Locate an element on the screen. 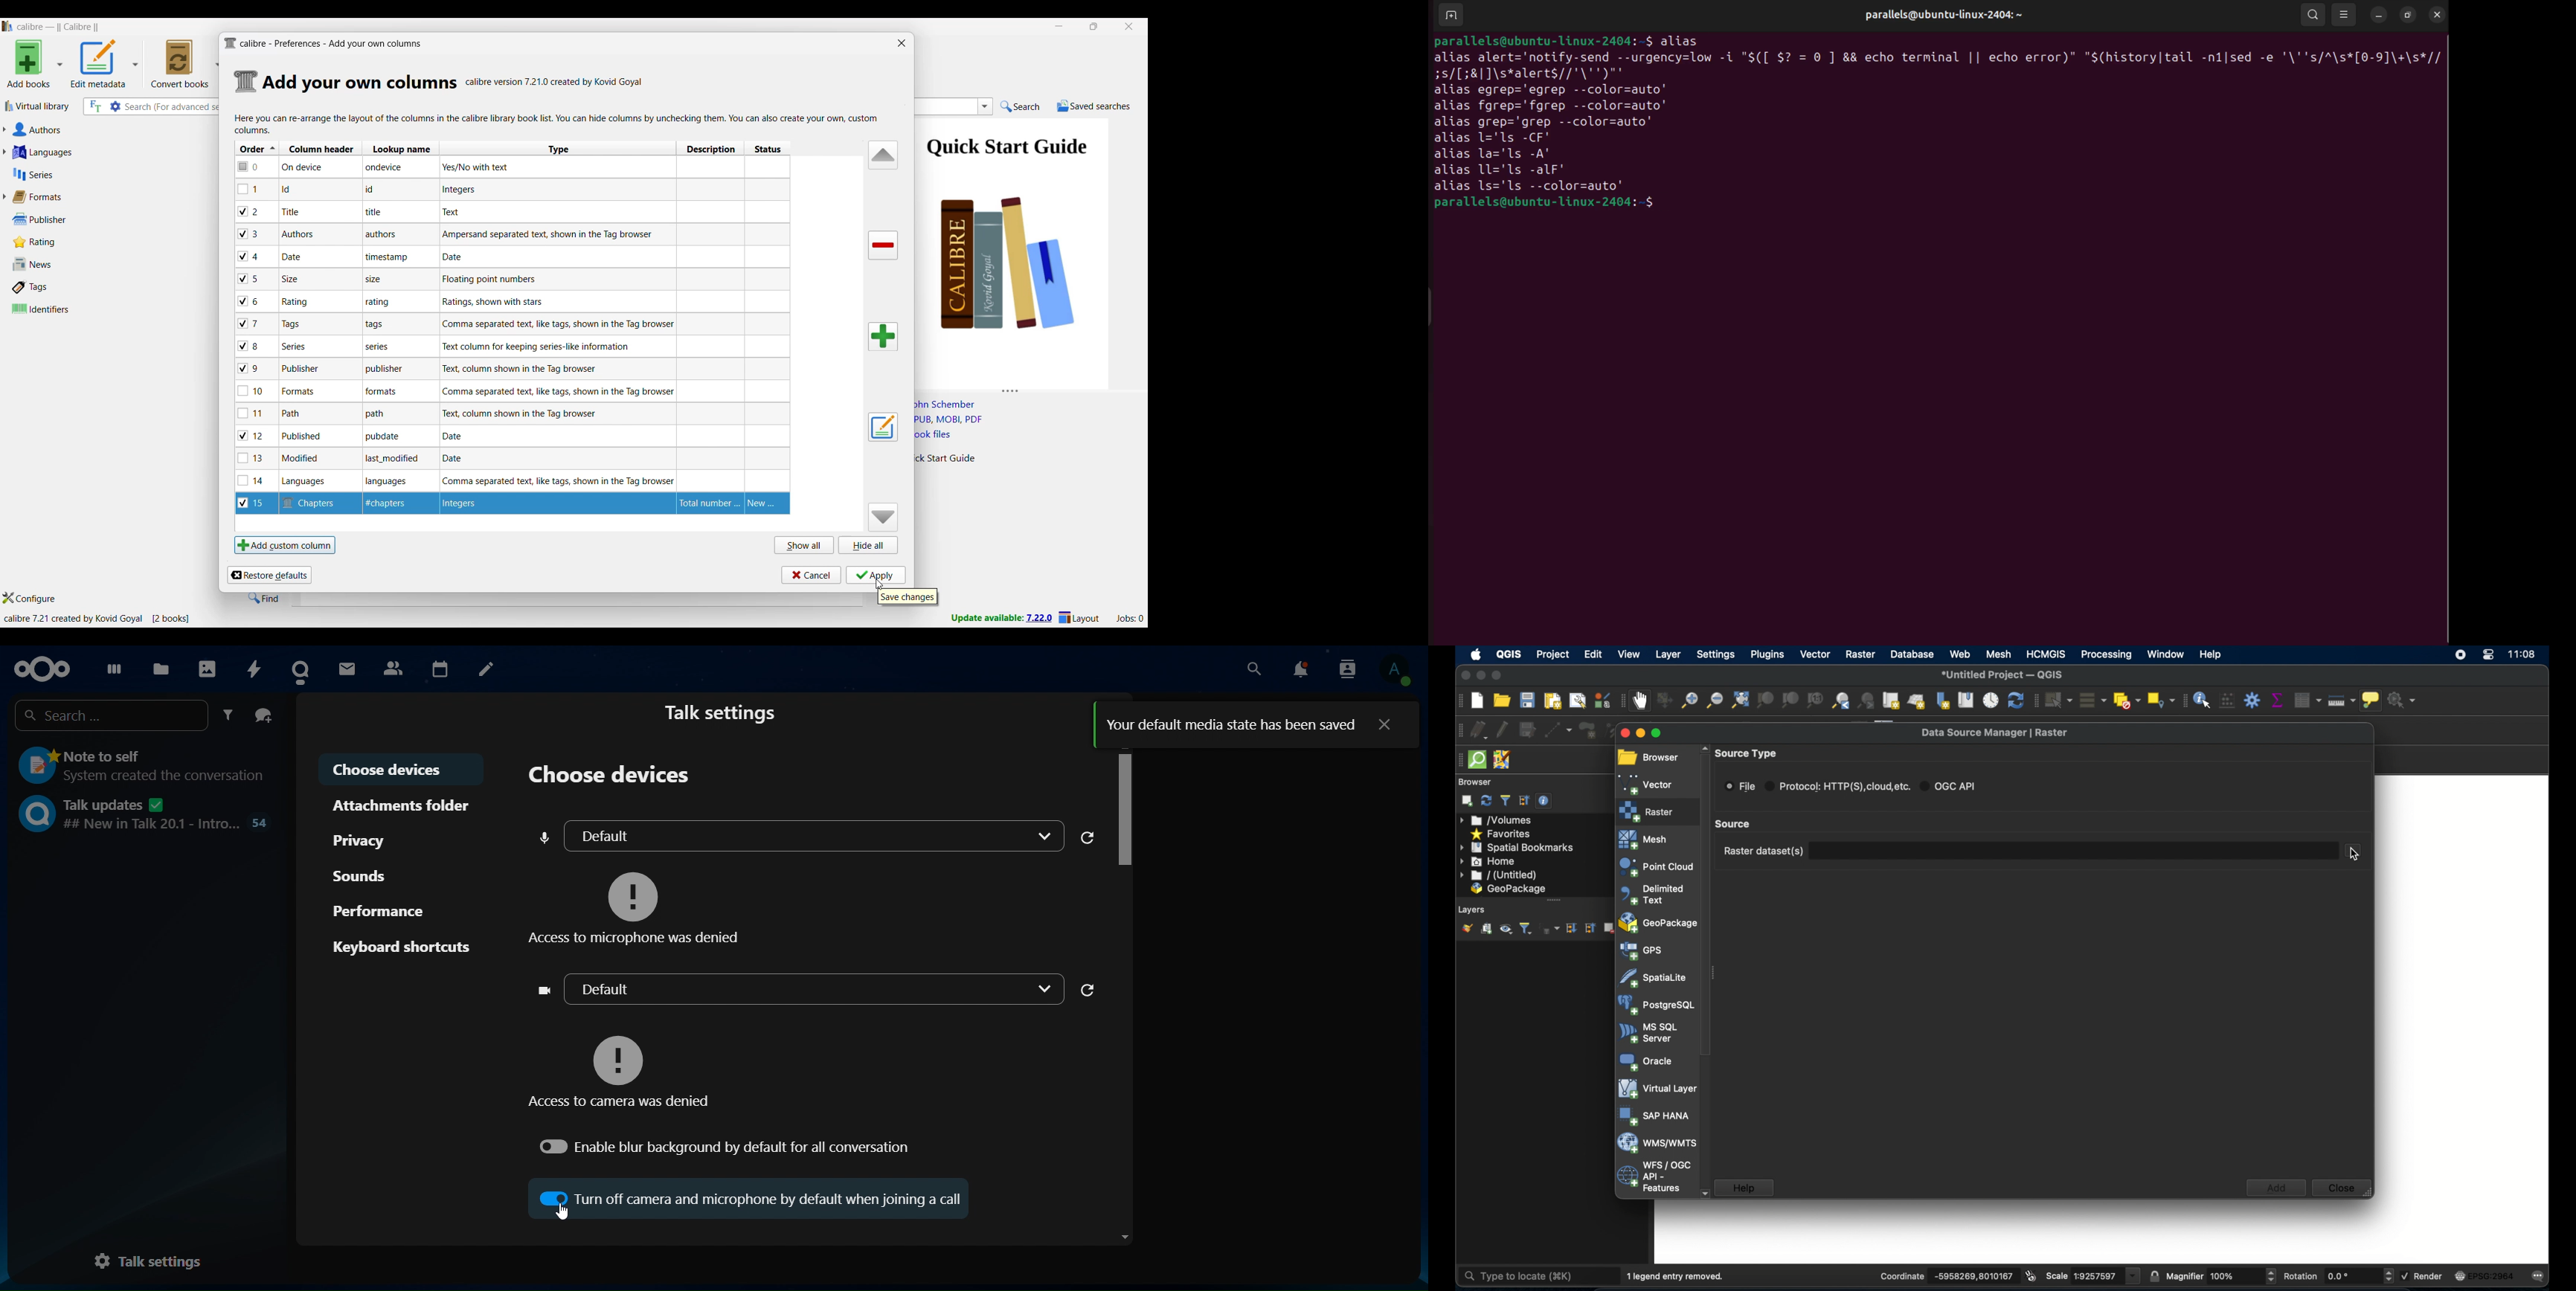  Search is located at coordinates (1021, 107).